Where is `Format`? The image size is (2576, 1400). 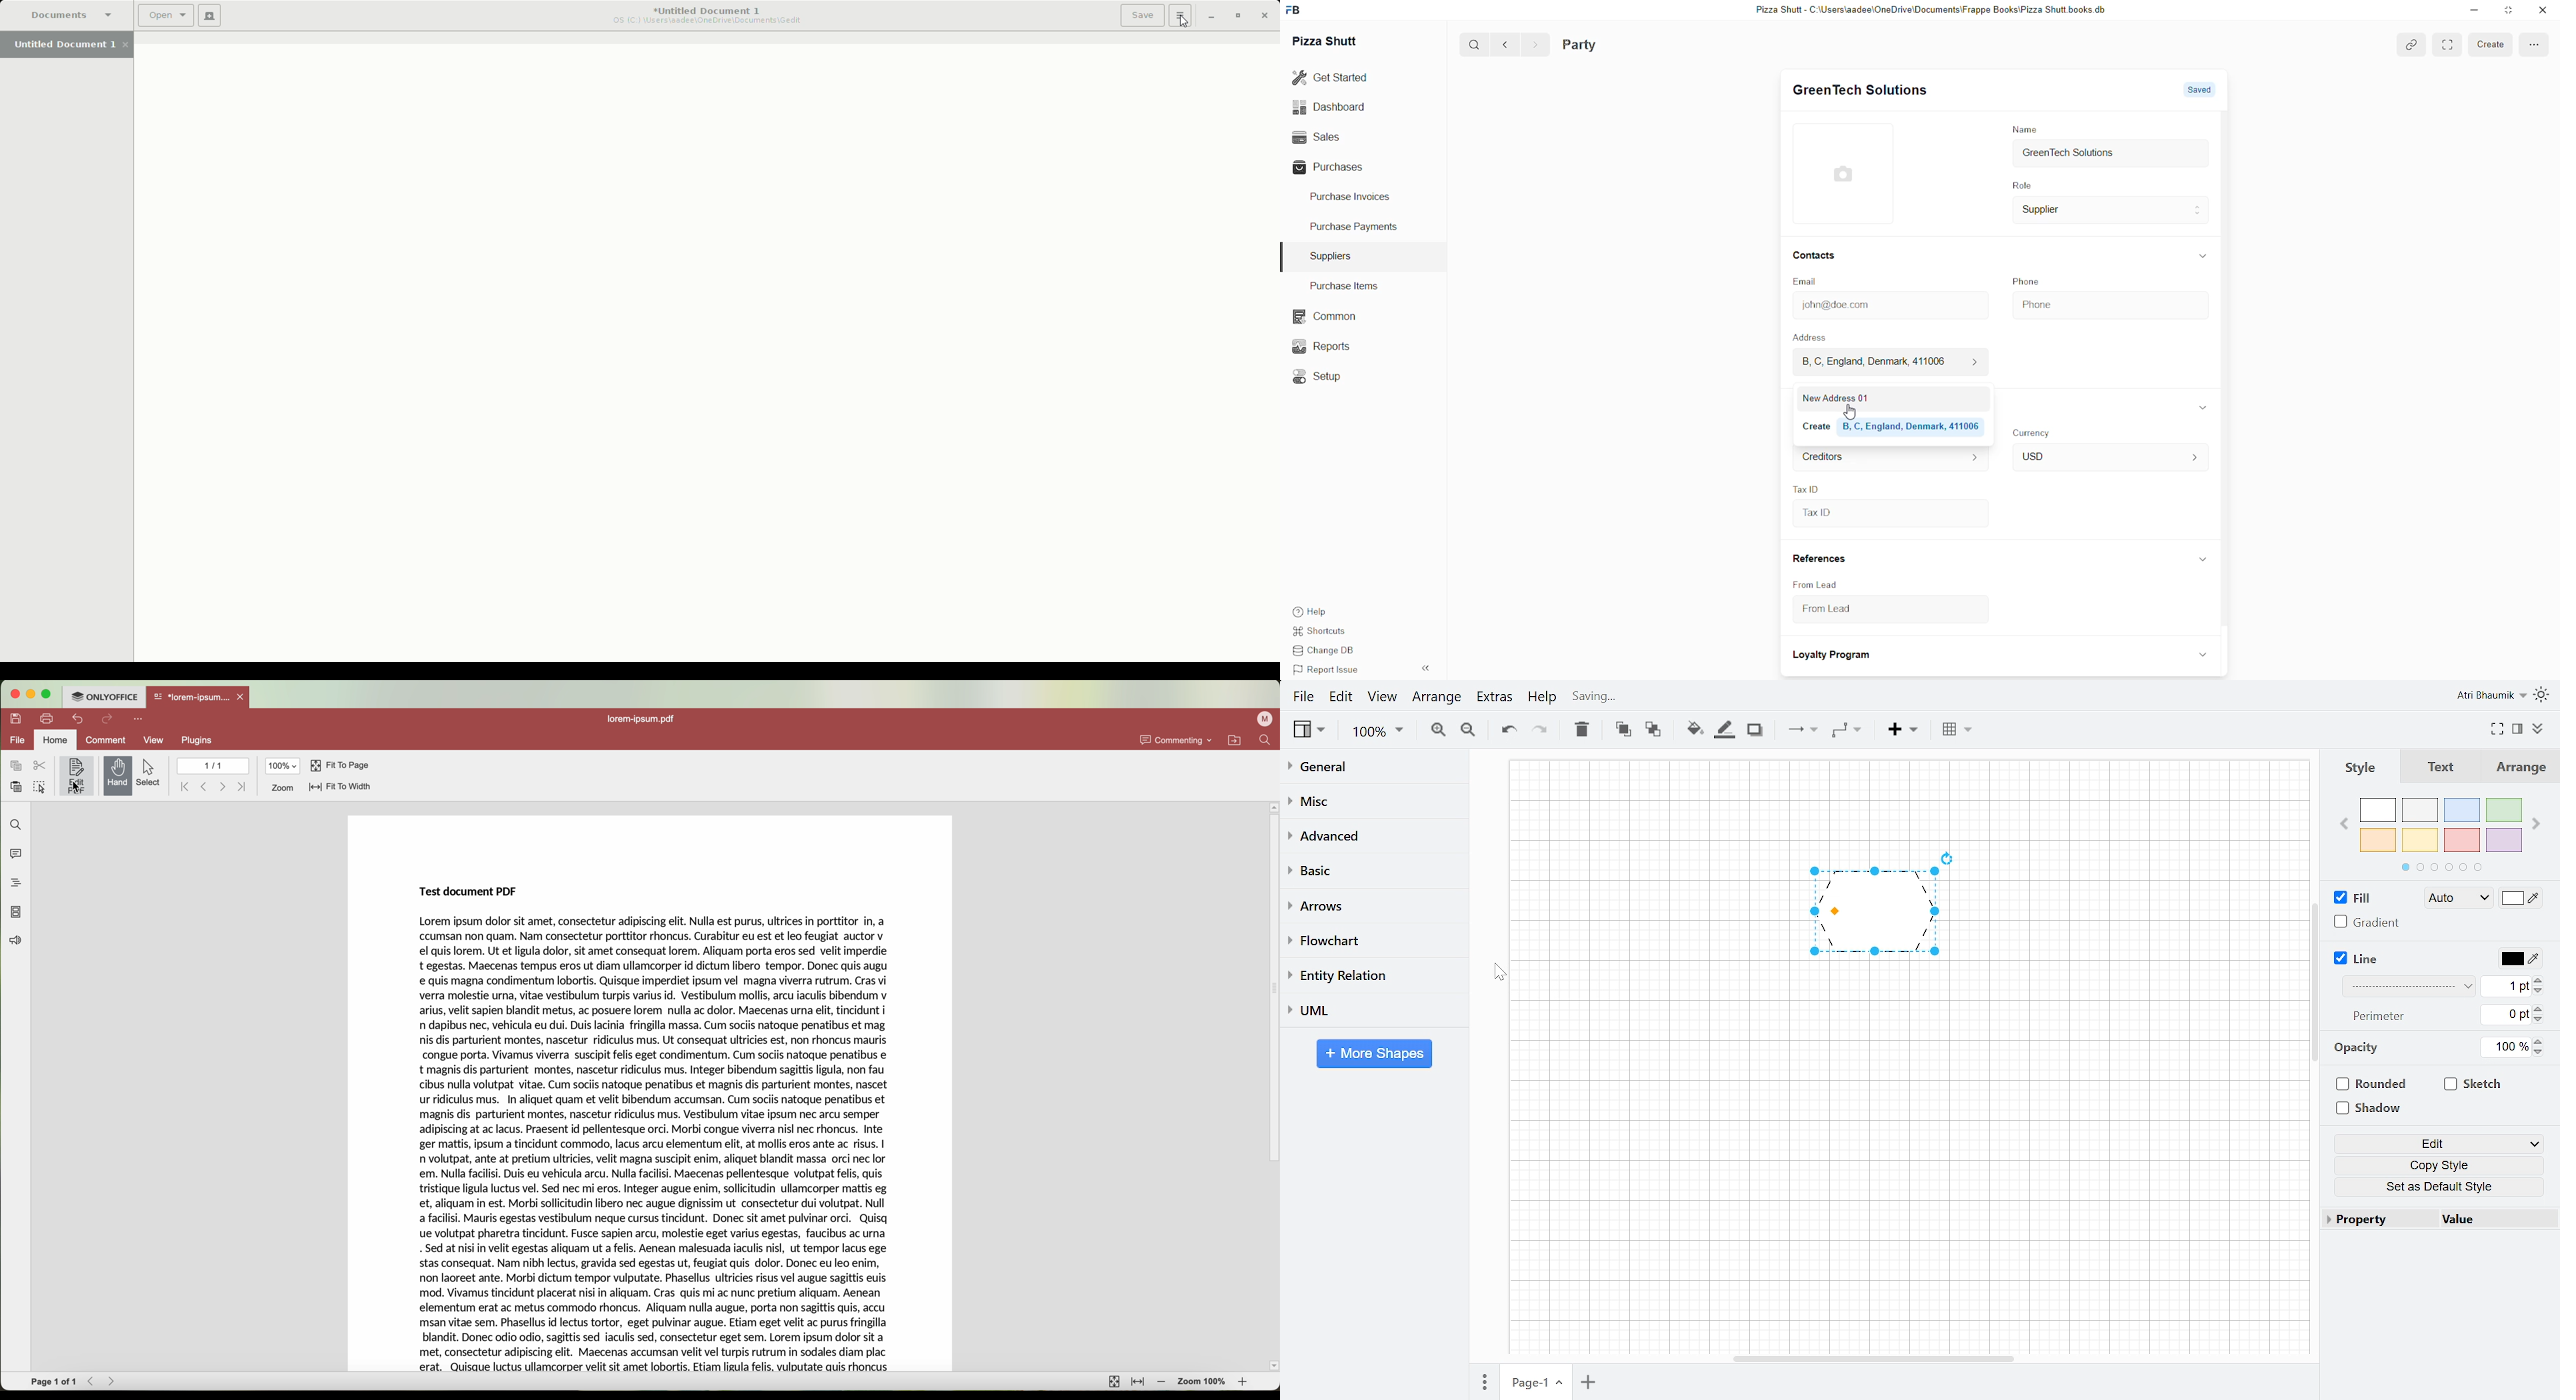
Format is located at coordinates (2517, 726).